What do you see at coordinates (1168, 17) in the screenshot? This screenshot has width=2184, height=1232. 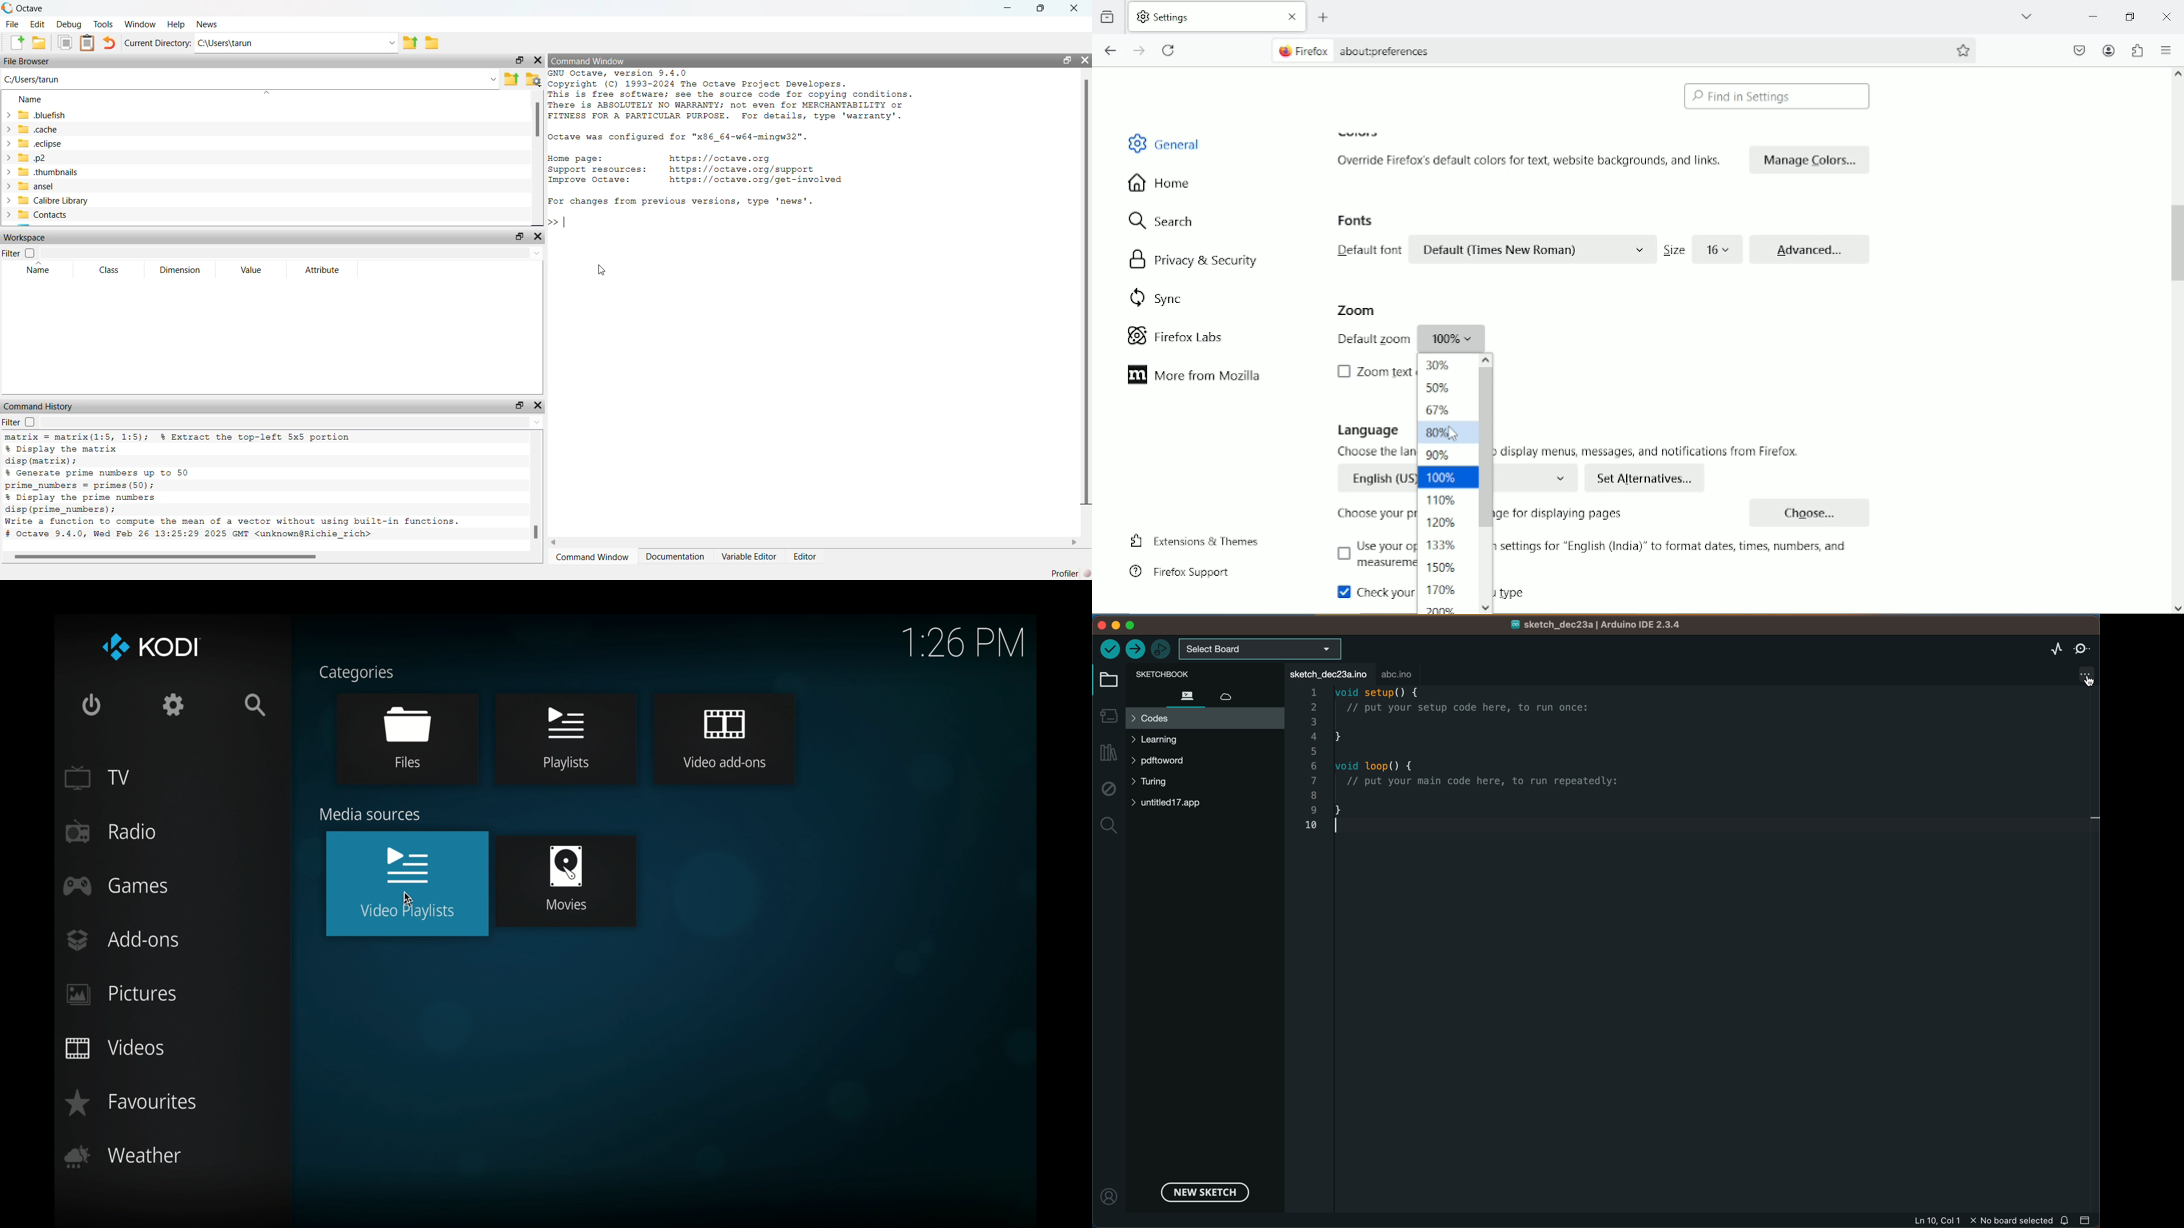 I see `Settings` at bounding box center [1168, 17].